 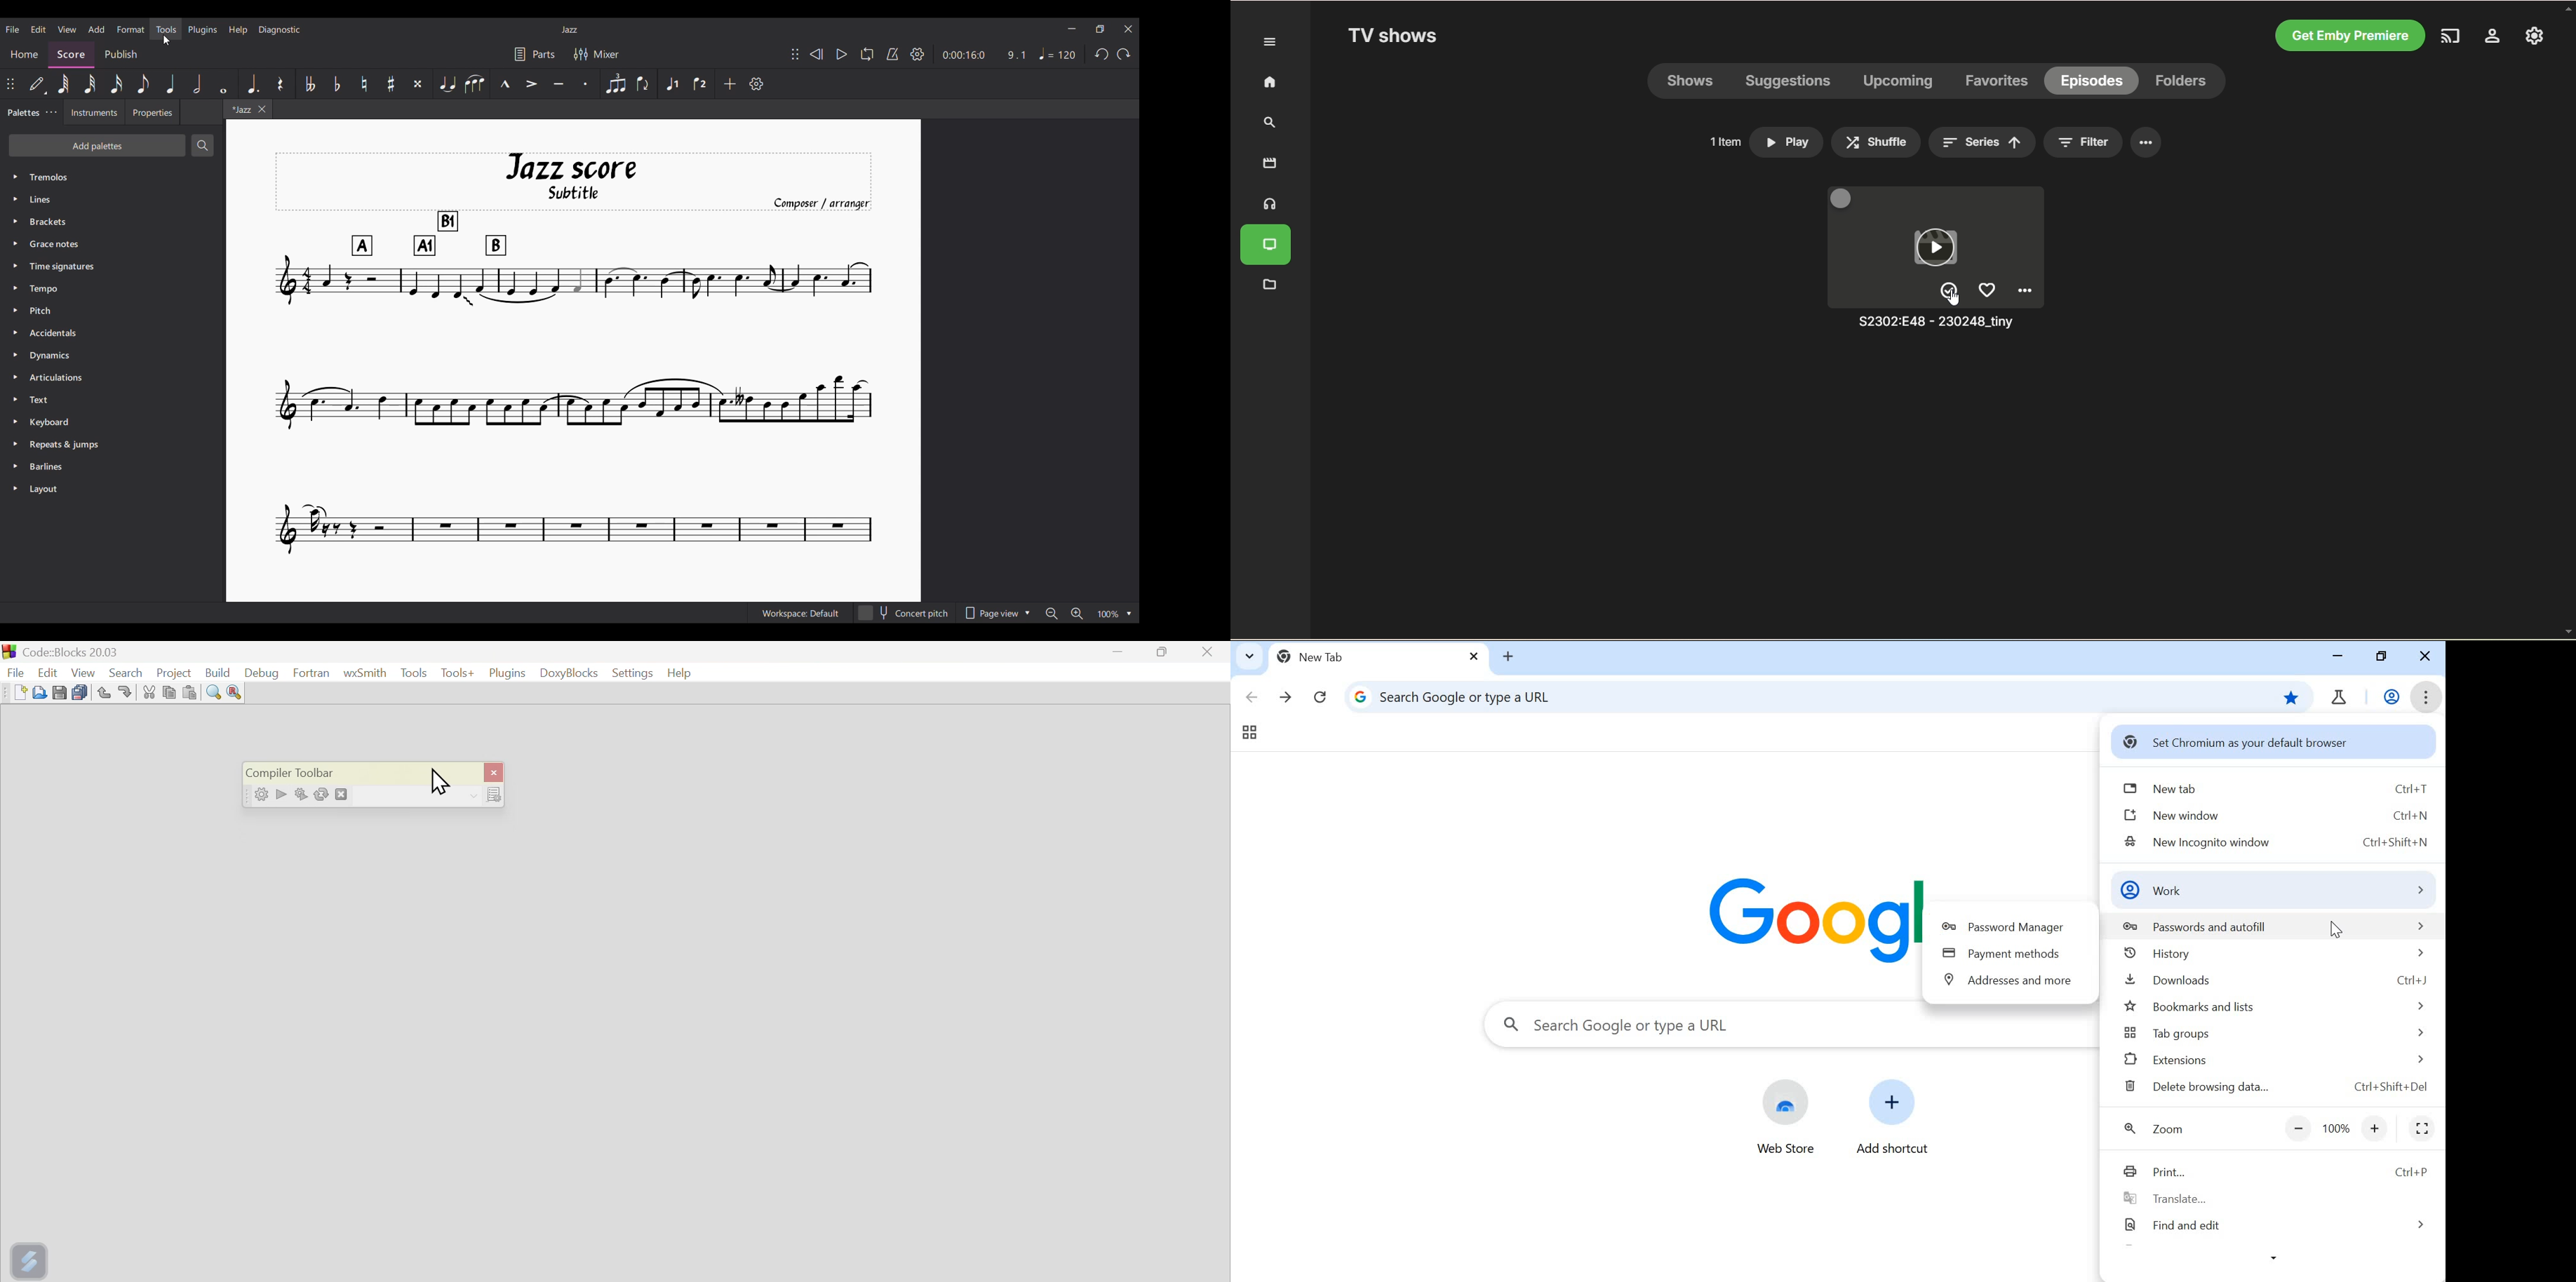 I want to click on Mixer settings, so click(x=597, y=55).